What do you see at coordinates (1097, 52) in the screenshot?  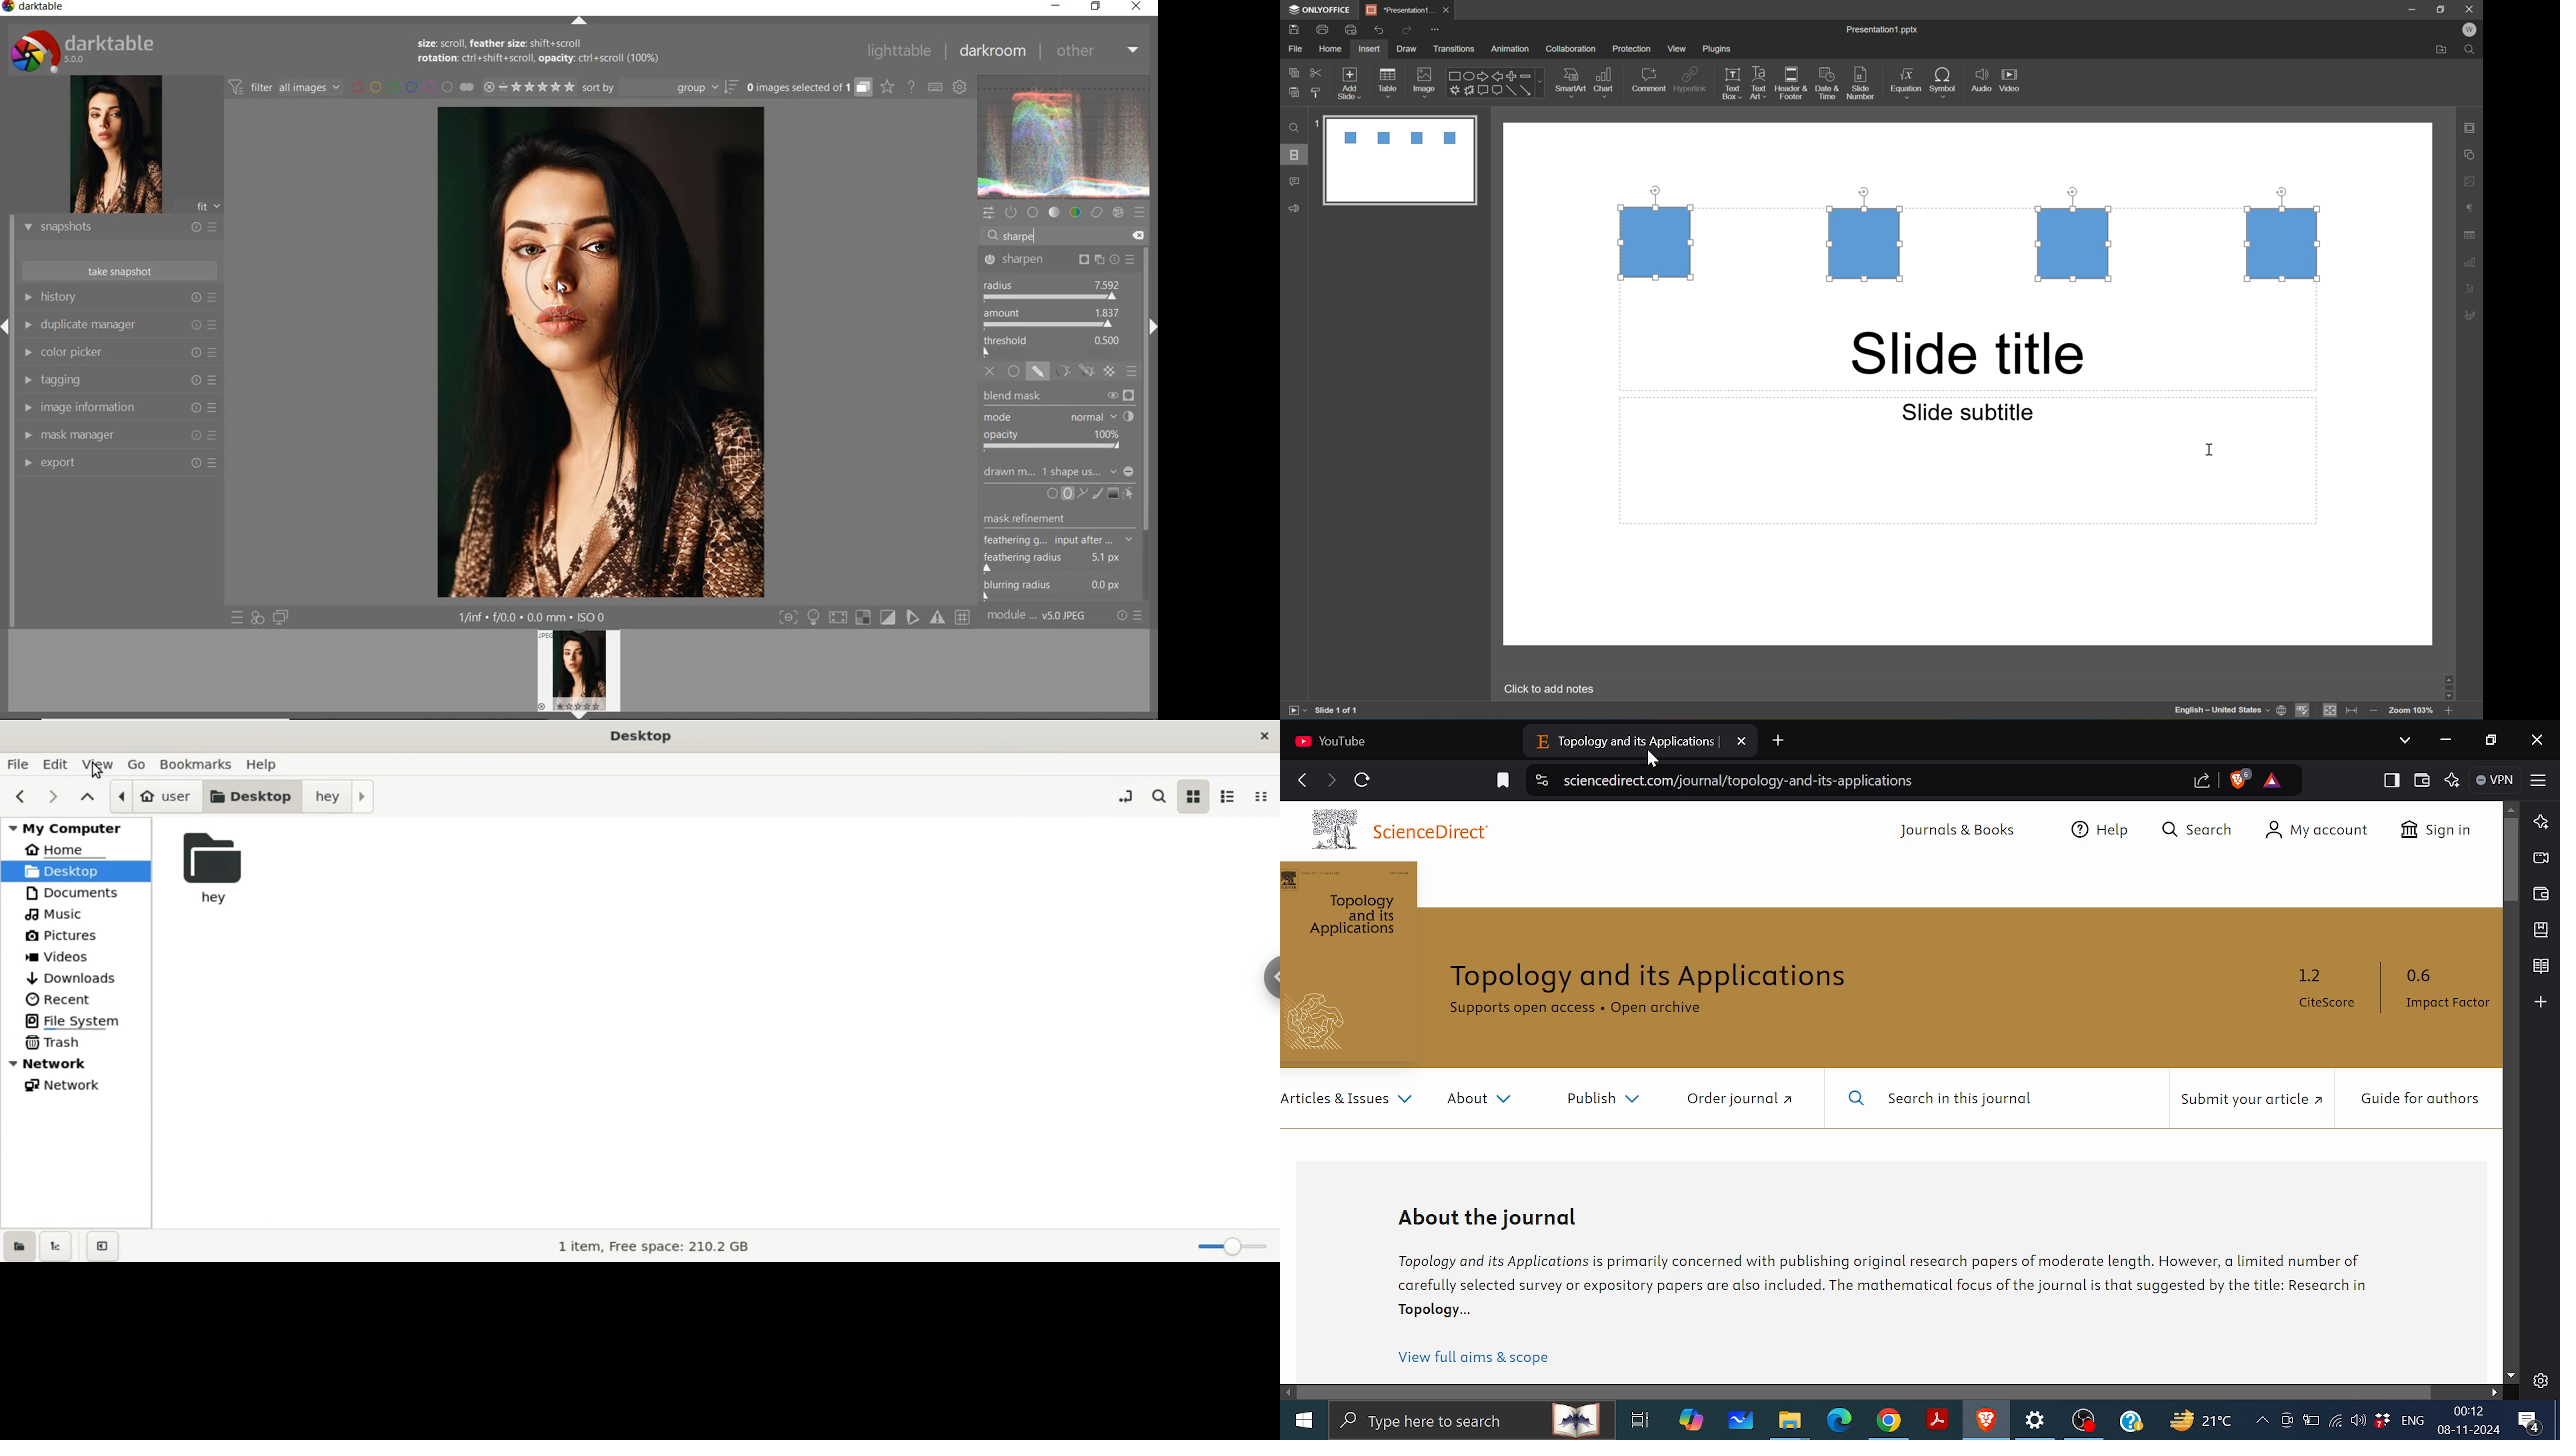 I see `OTHER` at bounding box center [1097, 52].